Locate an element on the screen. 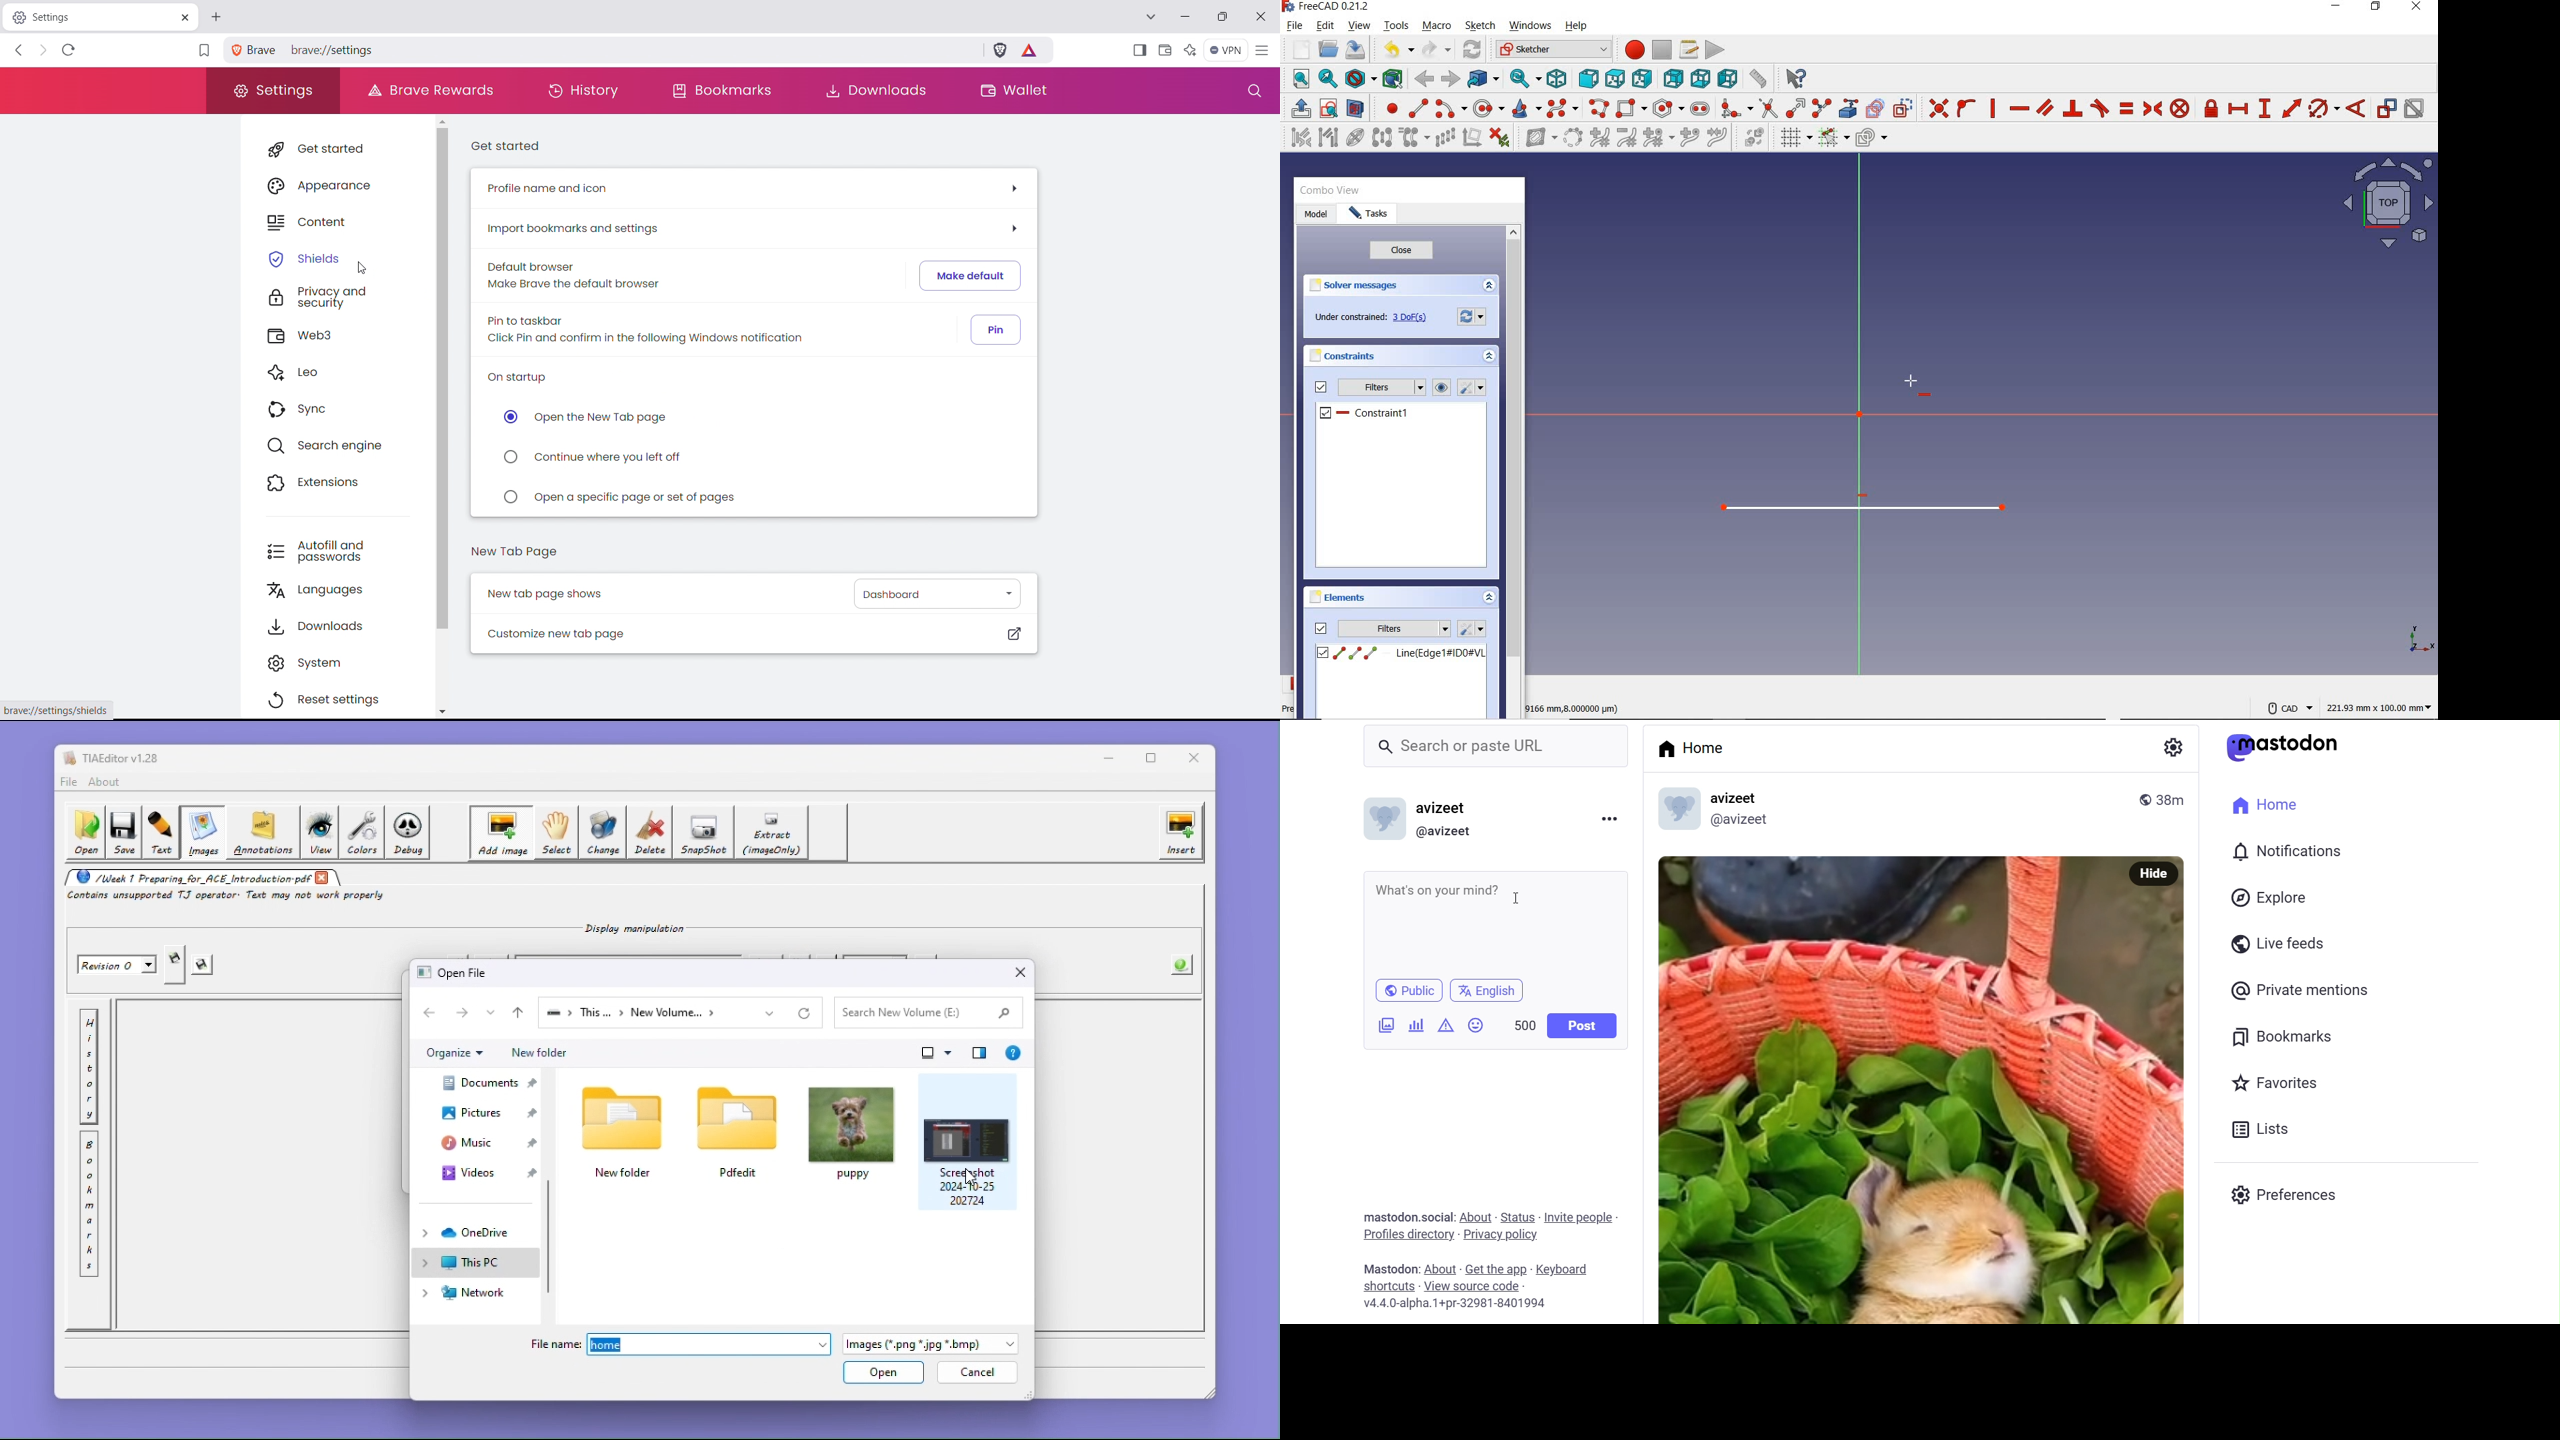 The width and height of the screenshot is (2576, 1456). click to go back forward to see history  is located at coordinates (41, 49).